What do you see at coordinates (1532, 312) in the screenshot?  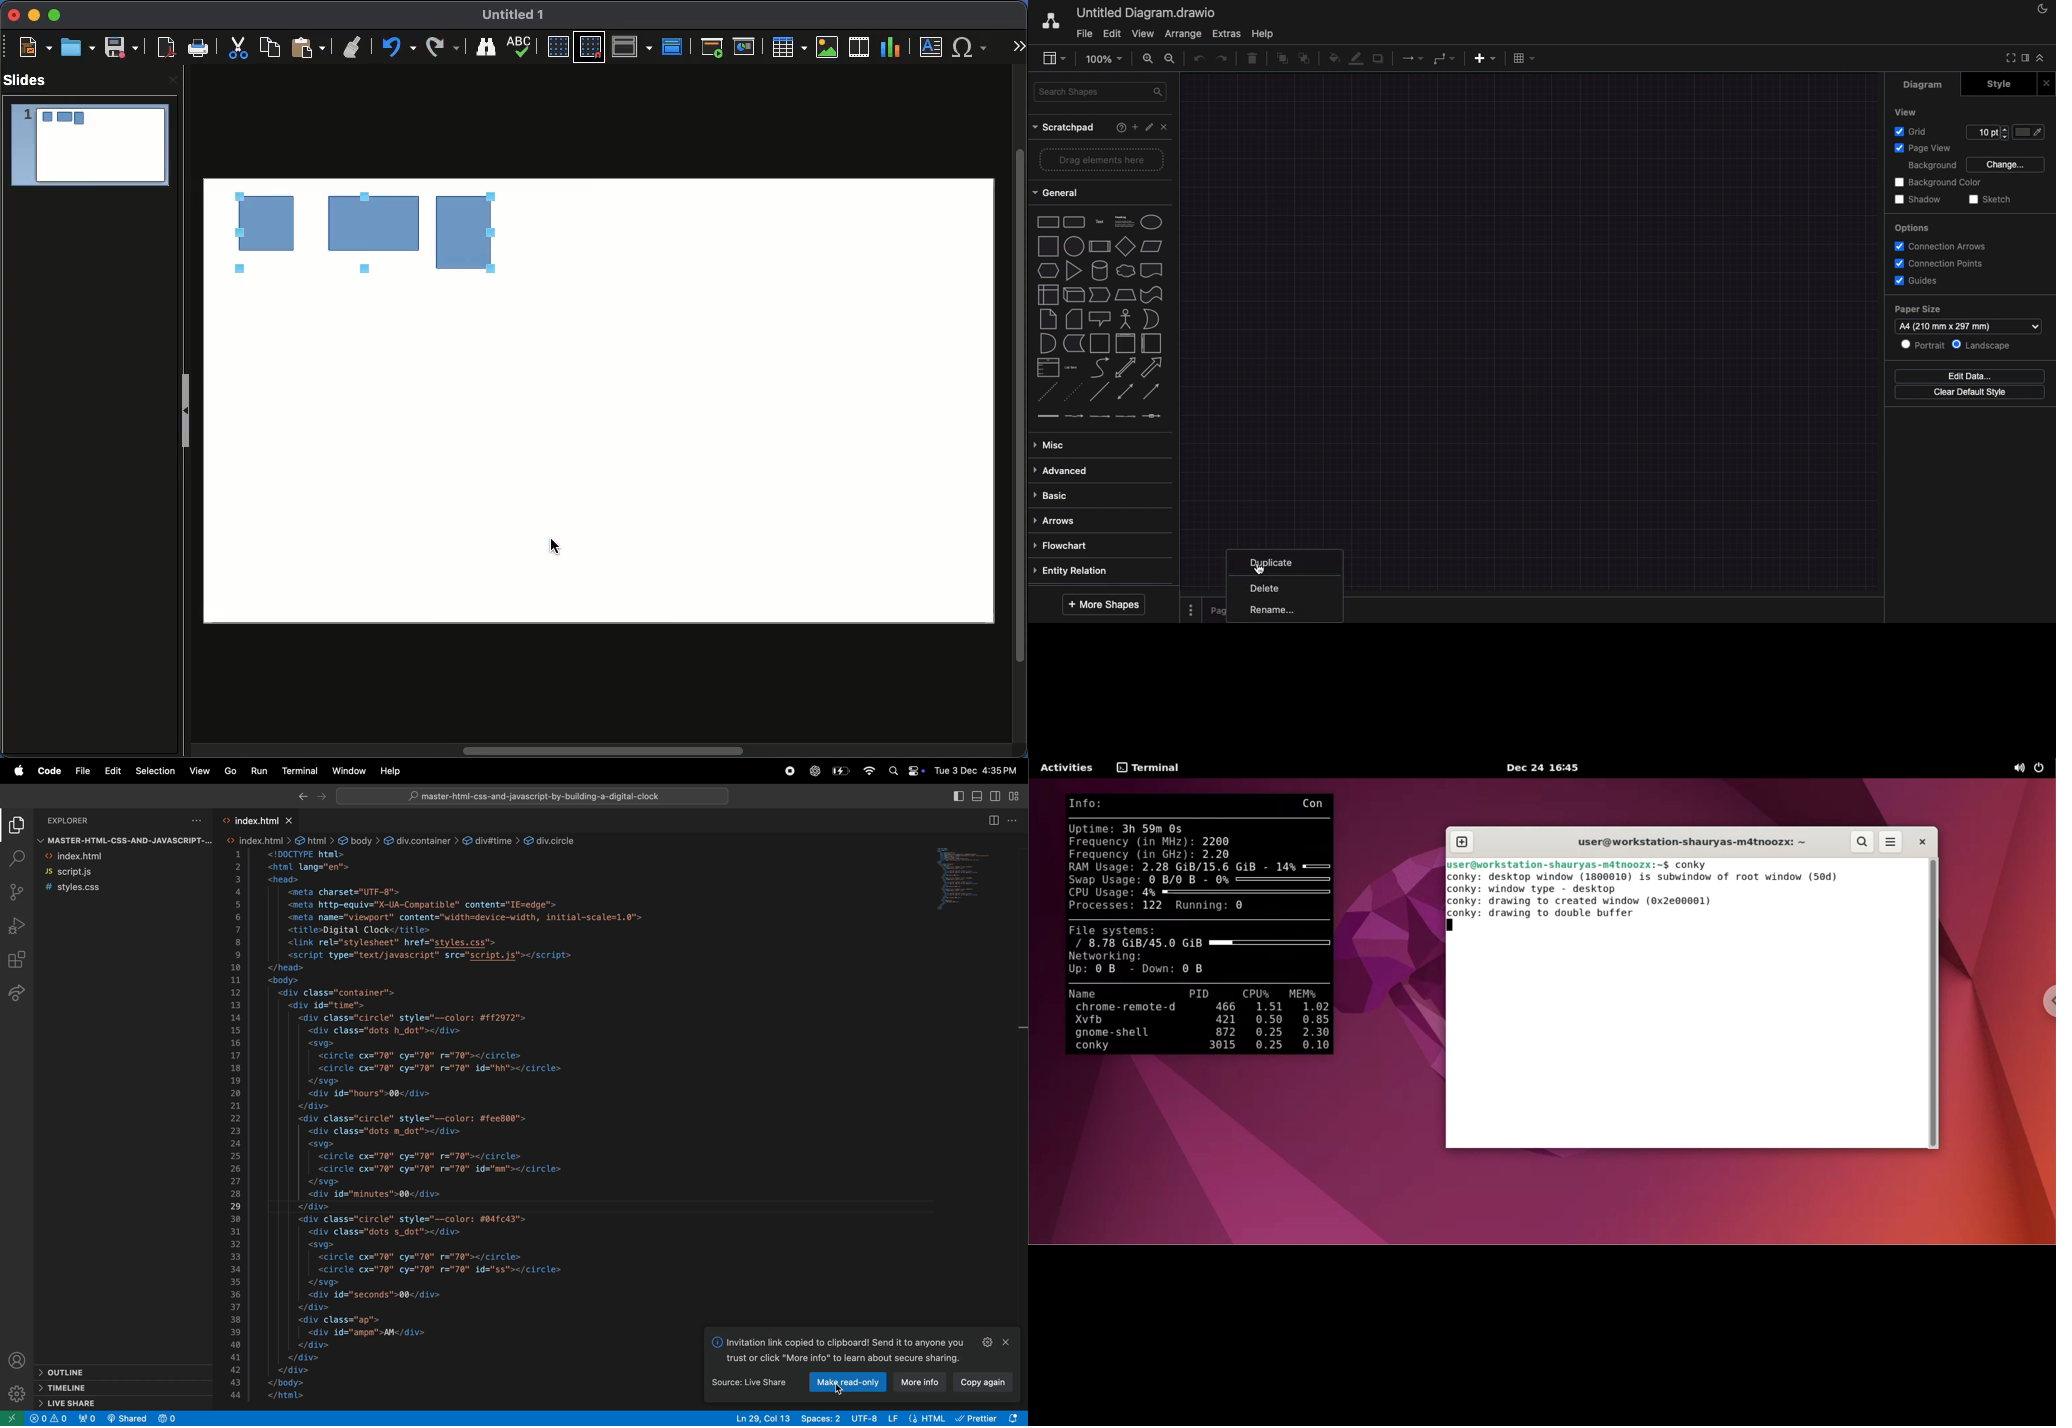 I see `canvas` at bounding box center [1532, 312].